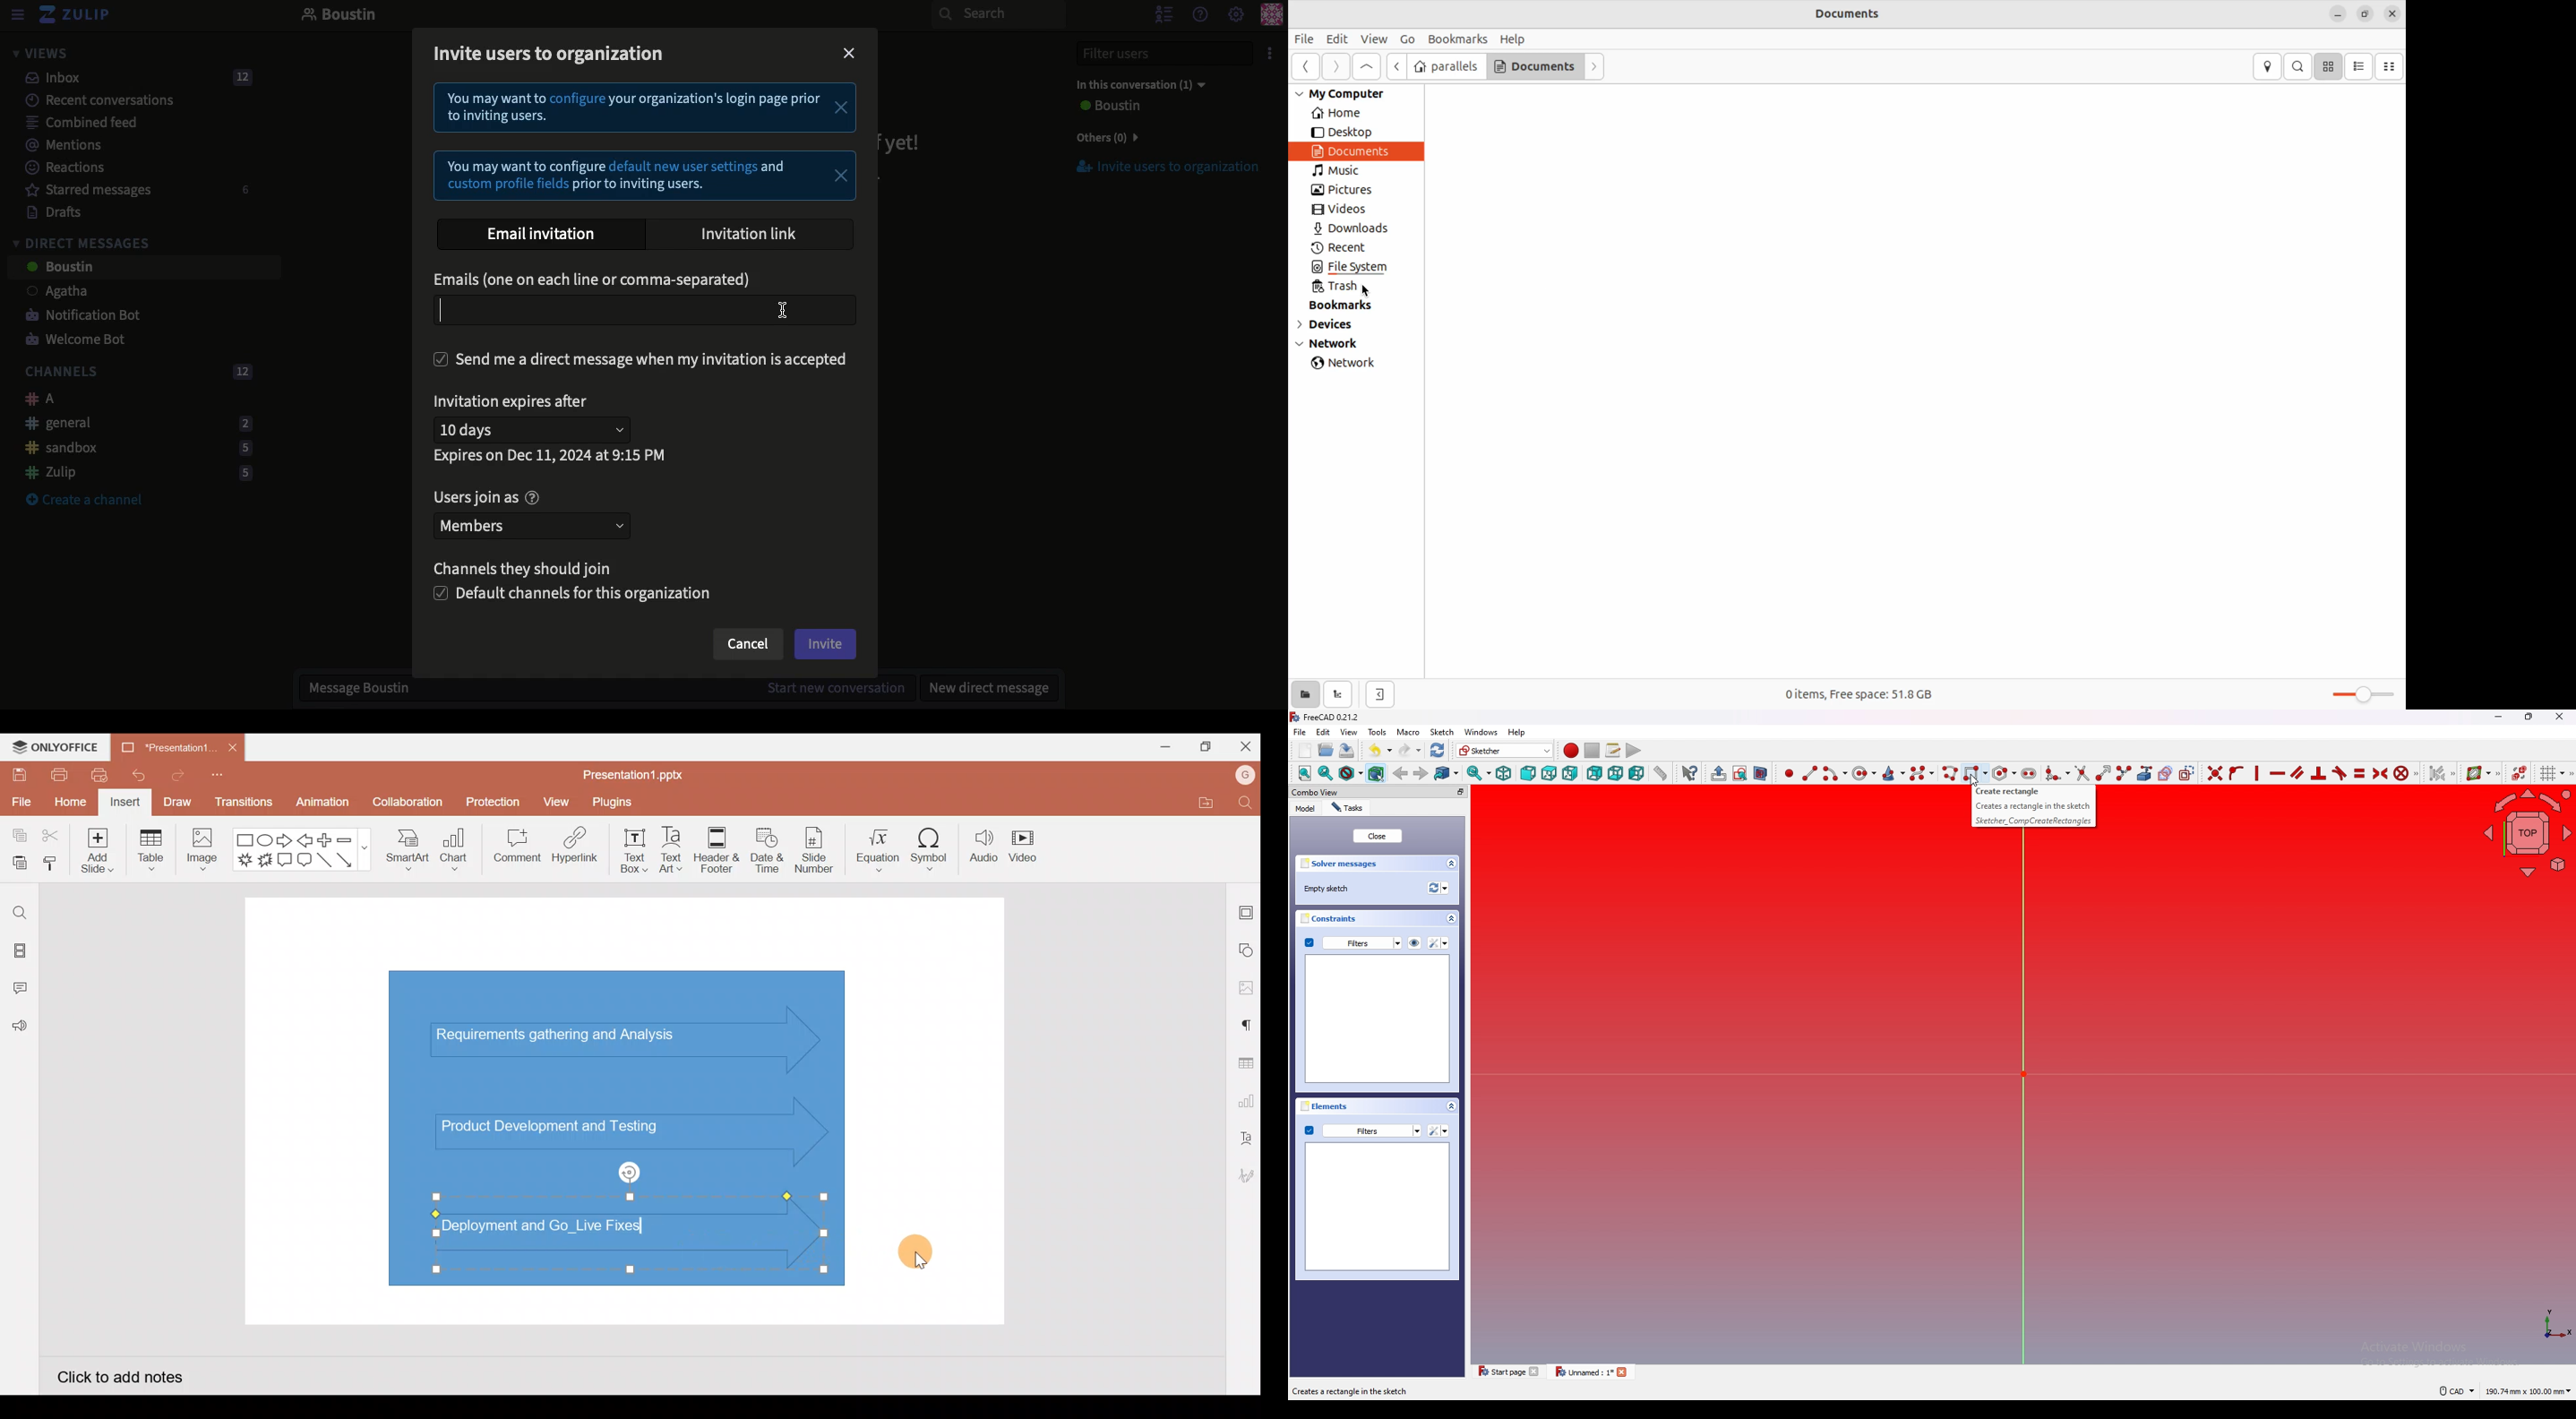 The width and height of the screenshot is (2576, 1428). I want to click on freecad, so click(1328, 717).